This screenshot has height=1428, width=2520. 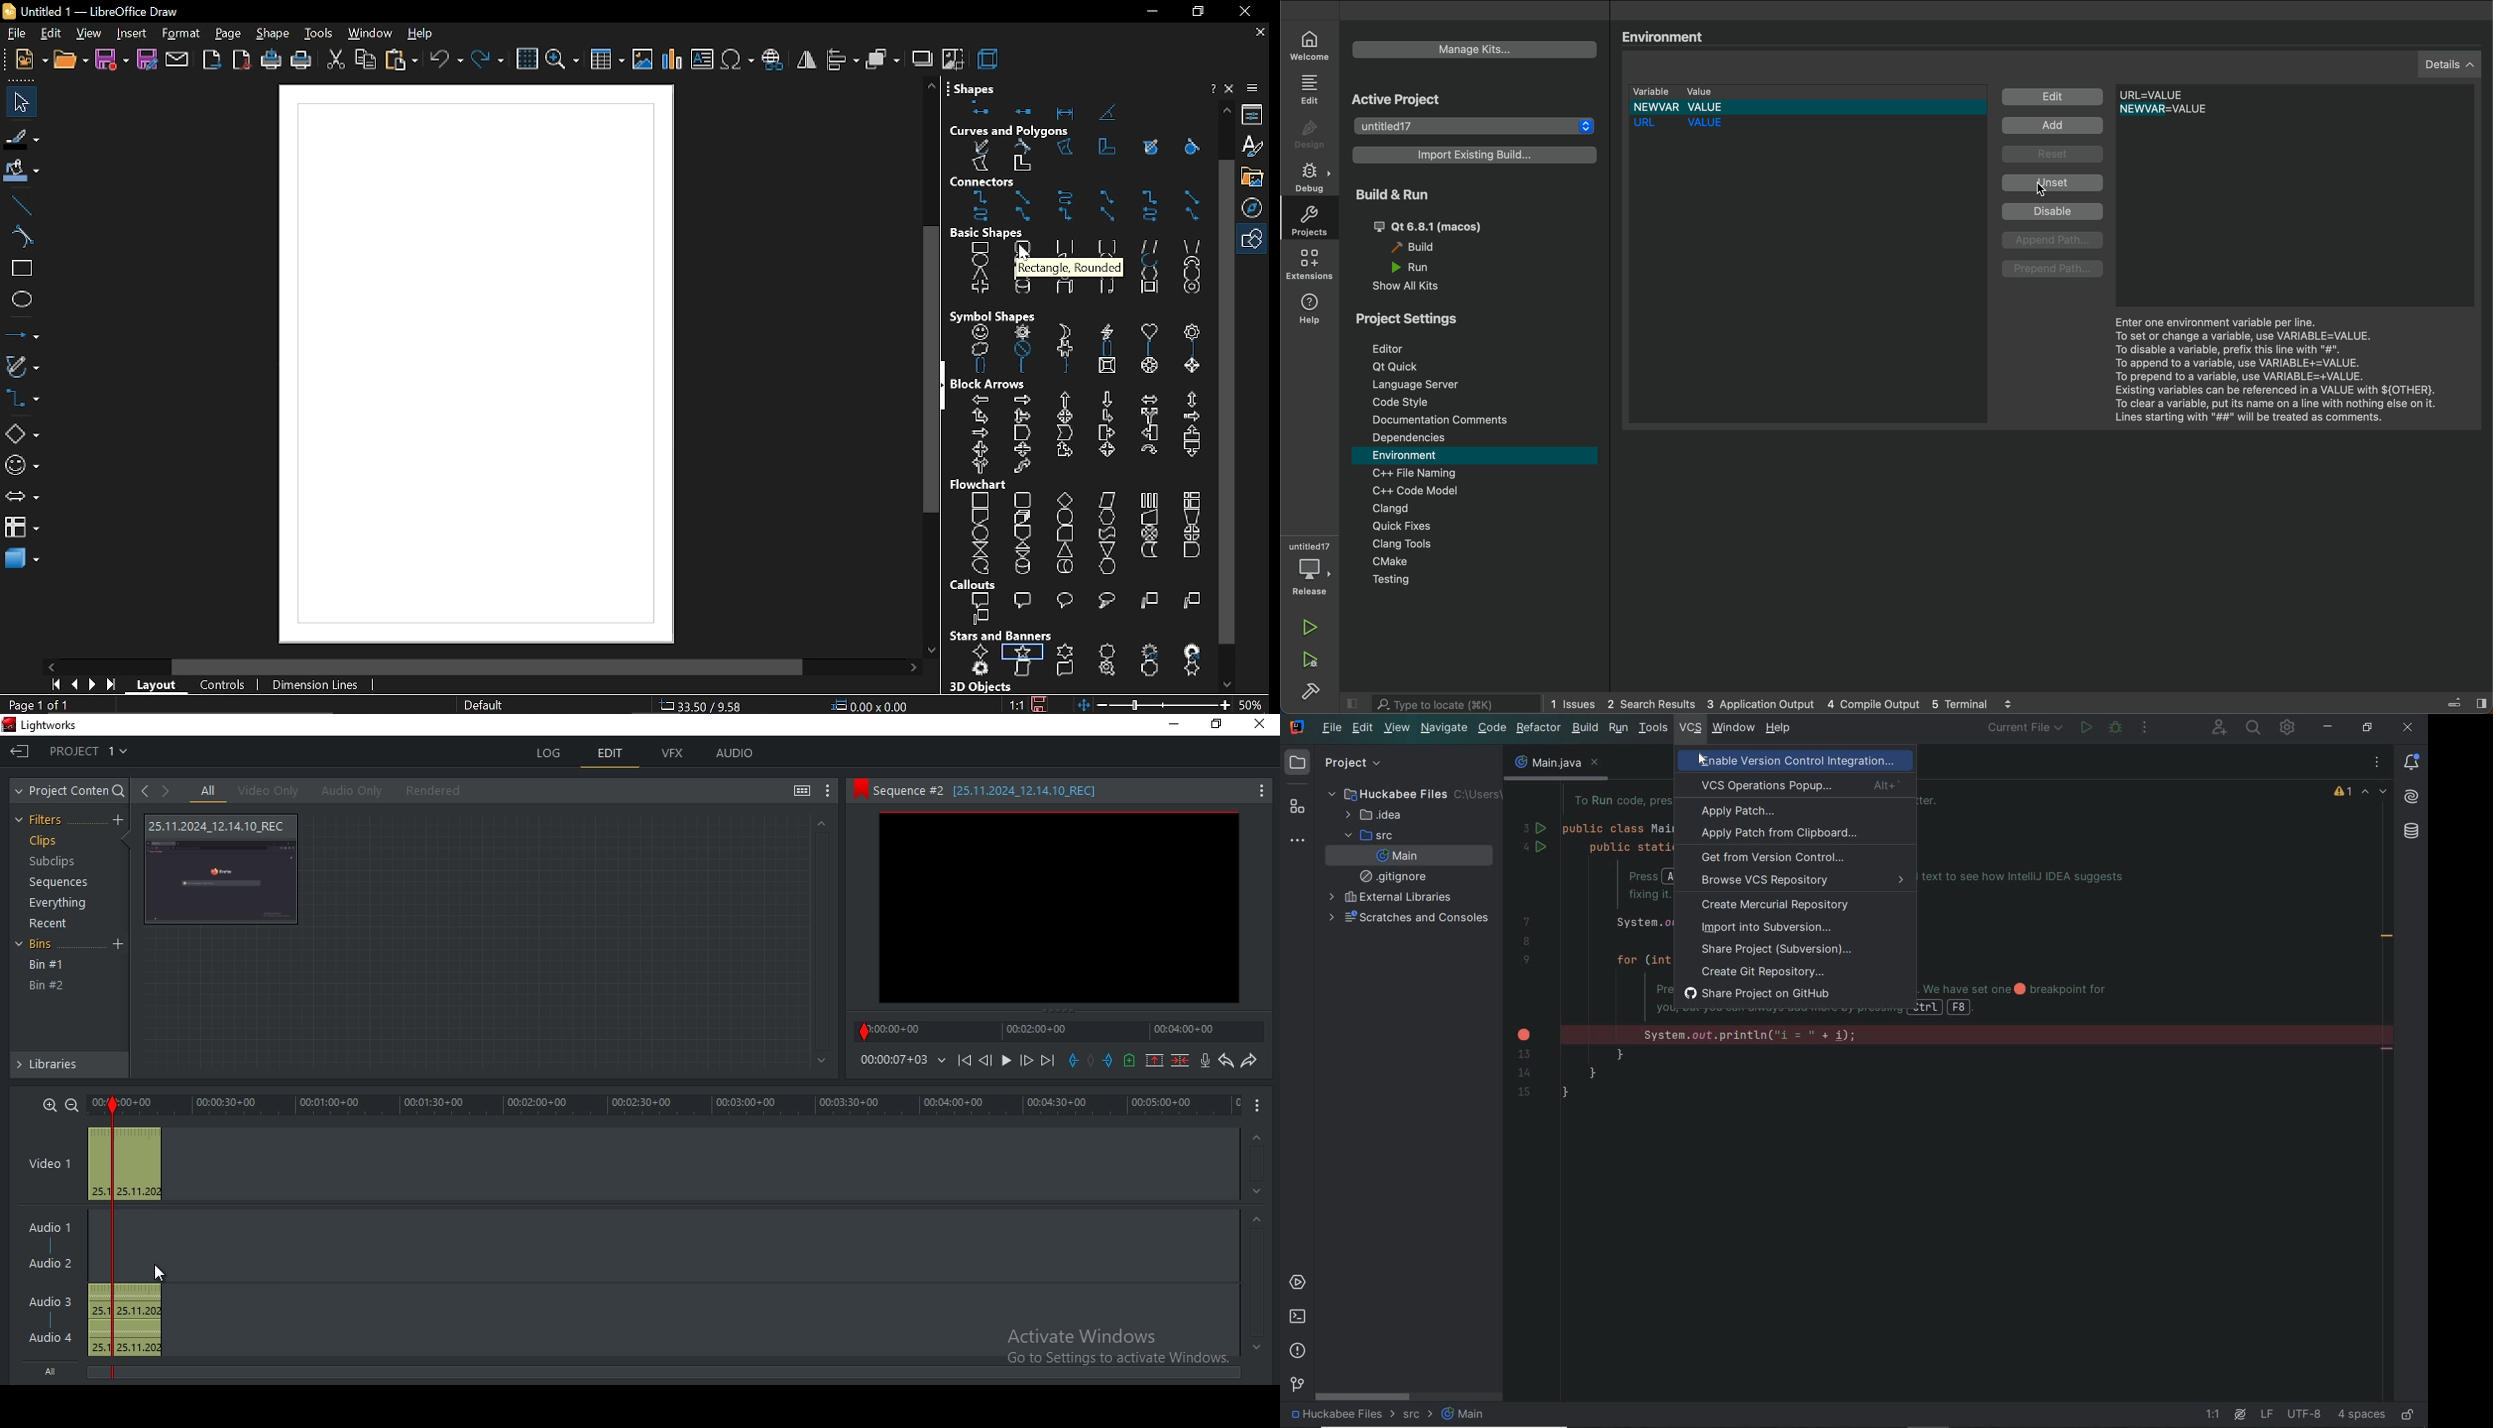 I want to click on Active windows, so click(x=1112, y=1348).